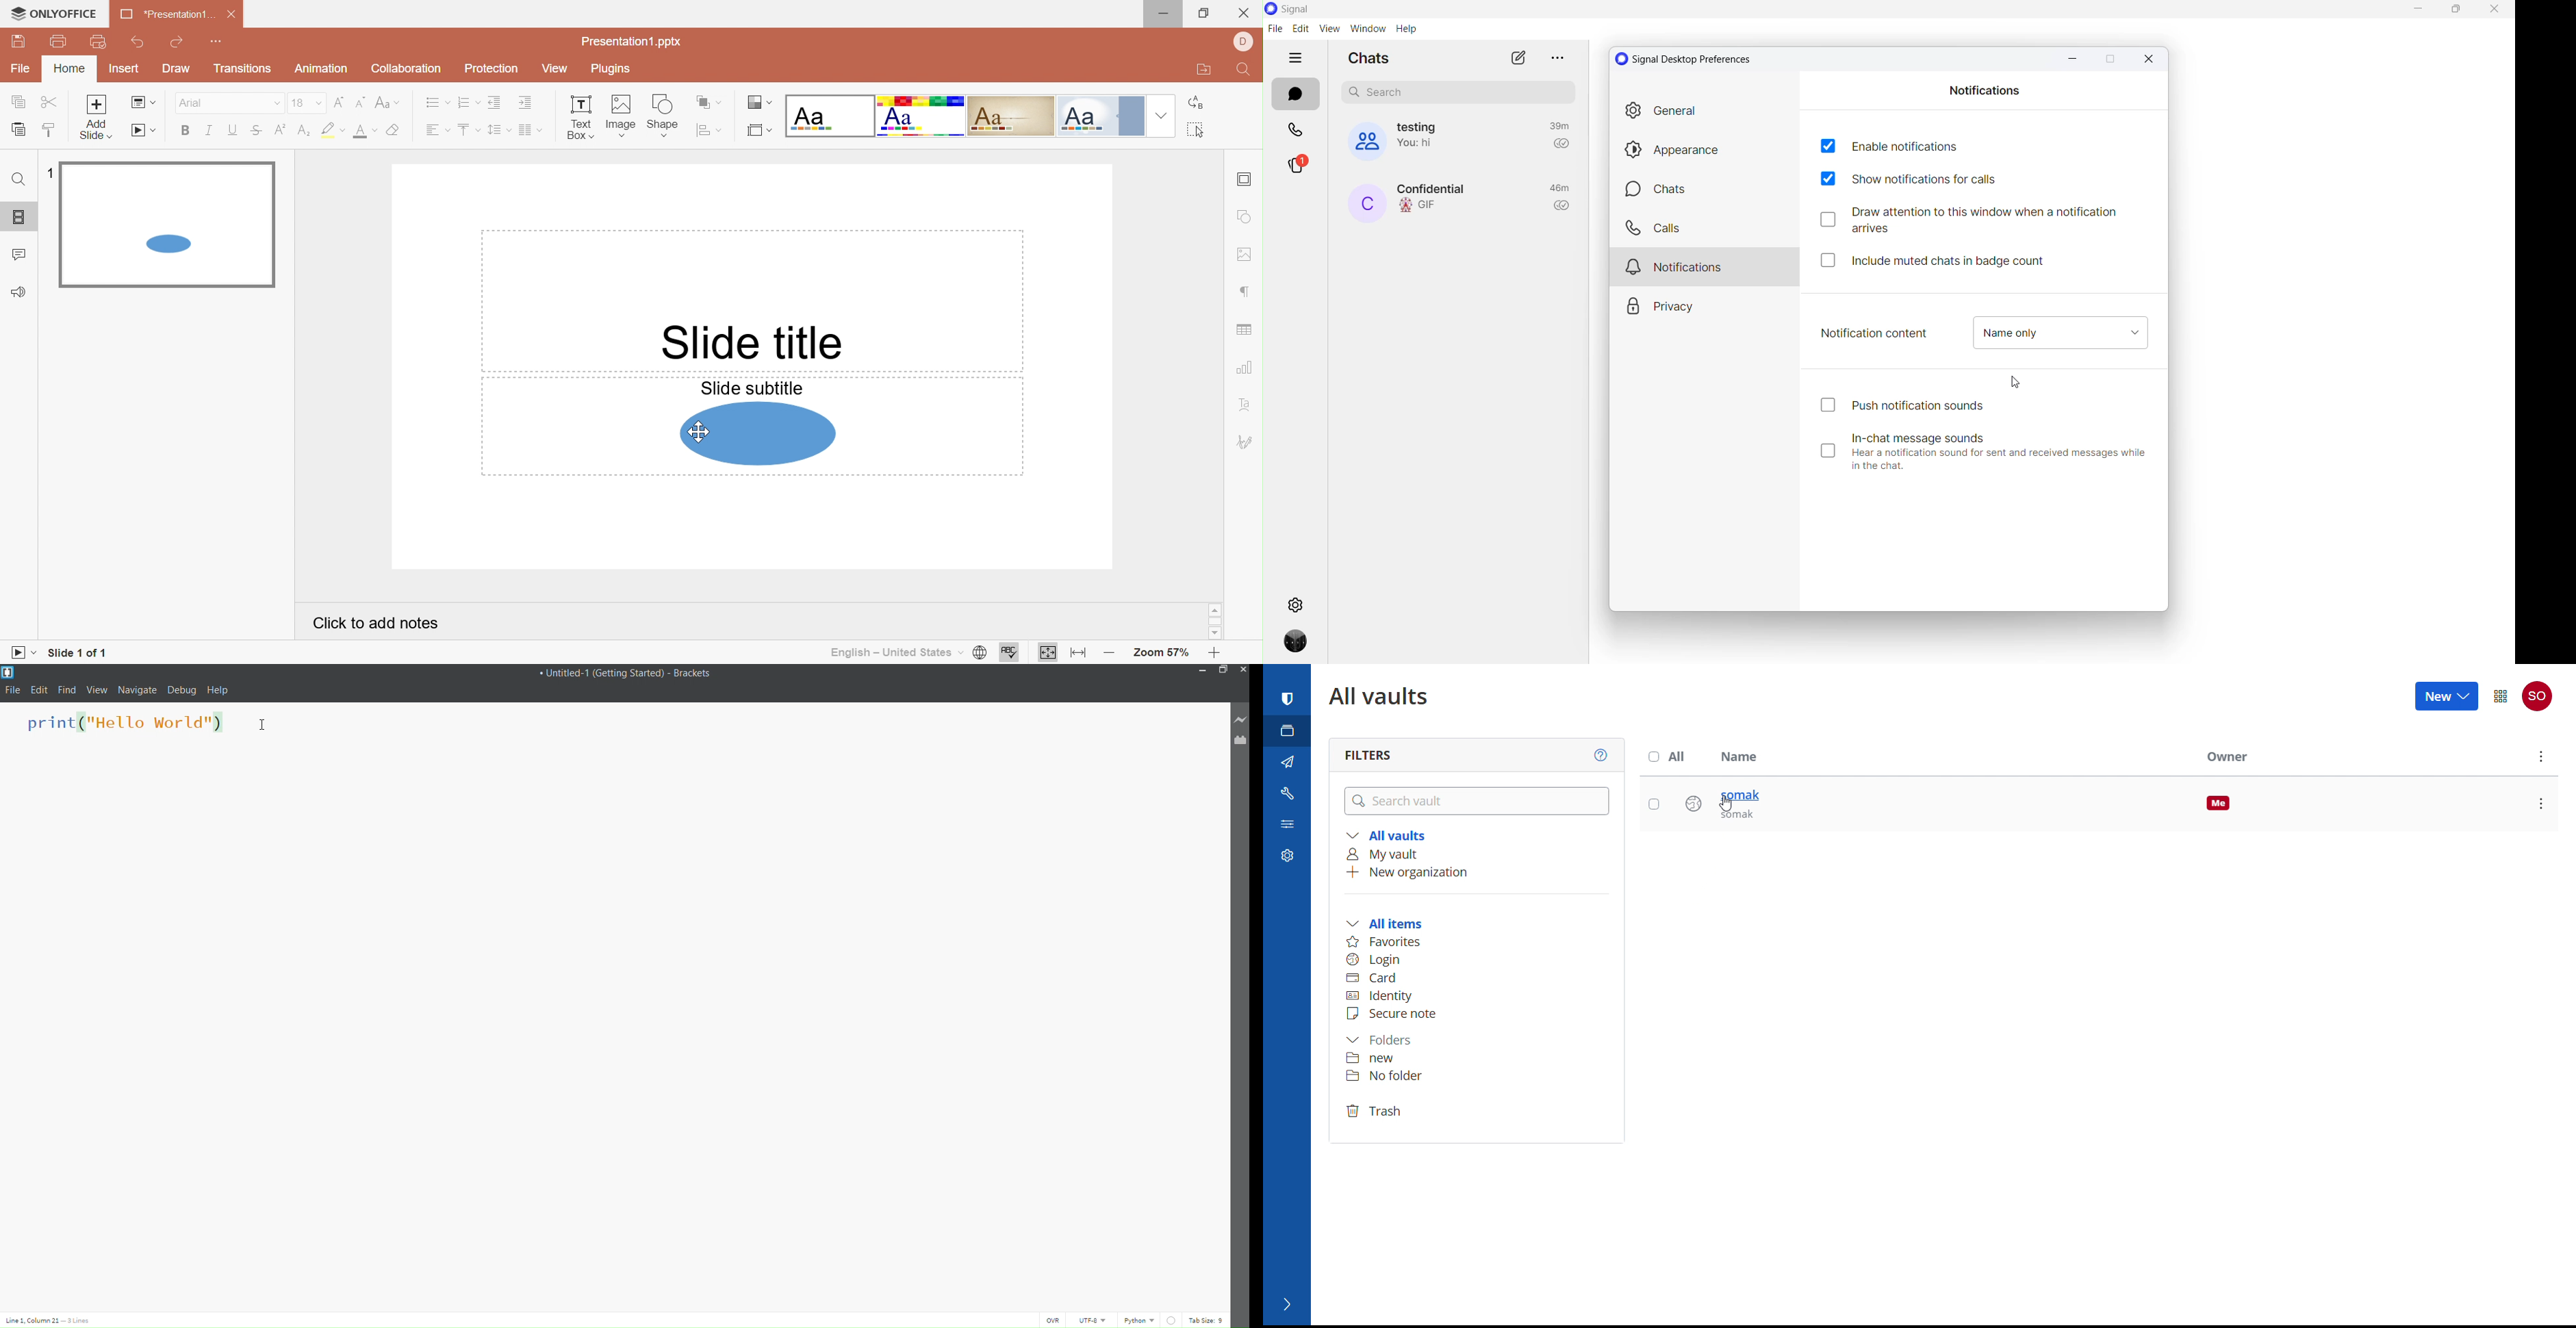 Image resolution: width=2576 pixels, height=1344 pixels. What do you see at coordinates (1421, 126) in the screenshot?
I see `group name` at bounding box center [1421, 126].